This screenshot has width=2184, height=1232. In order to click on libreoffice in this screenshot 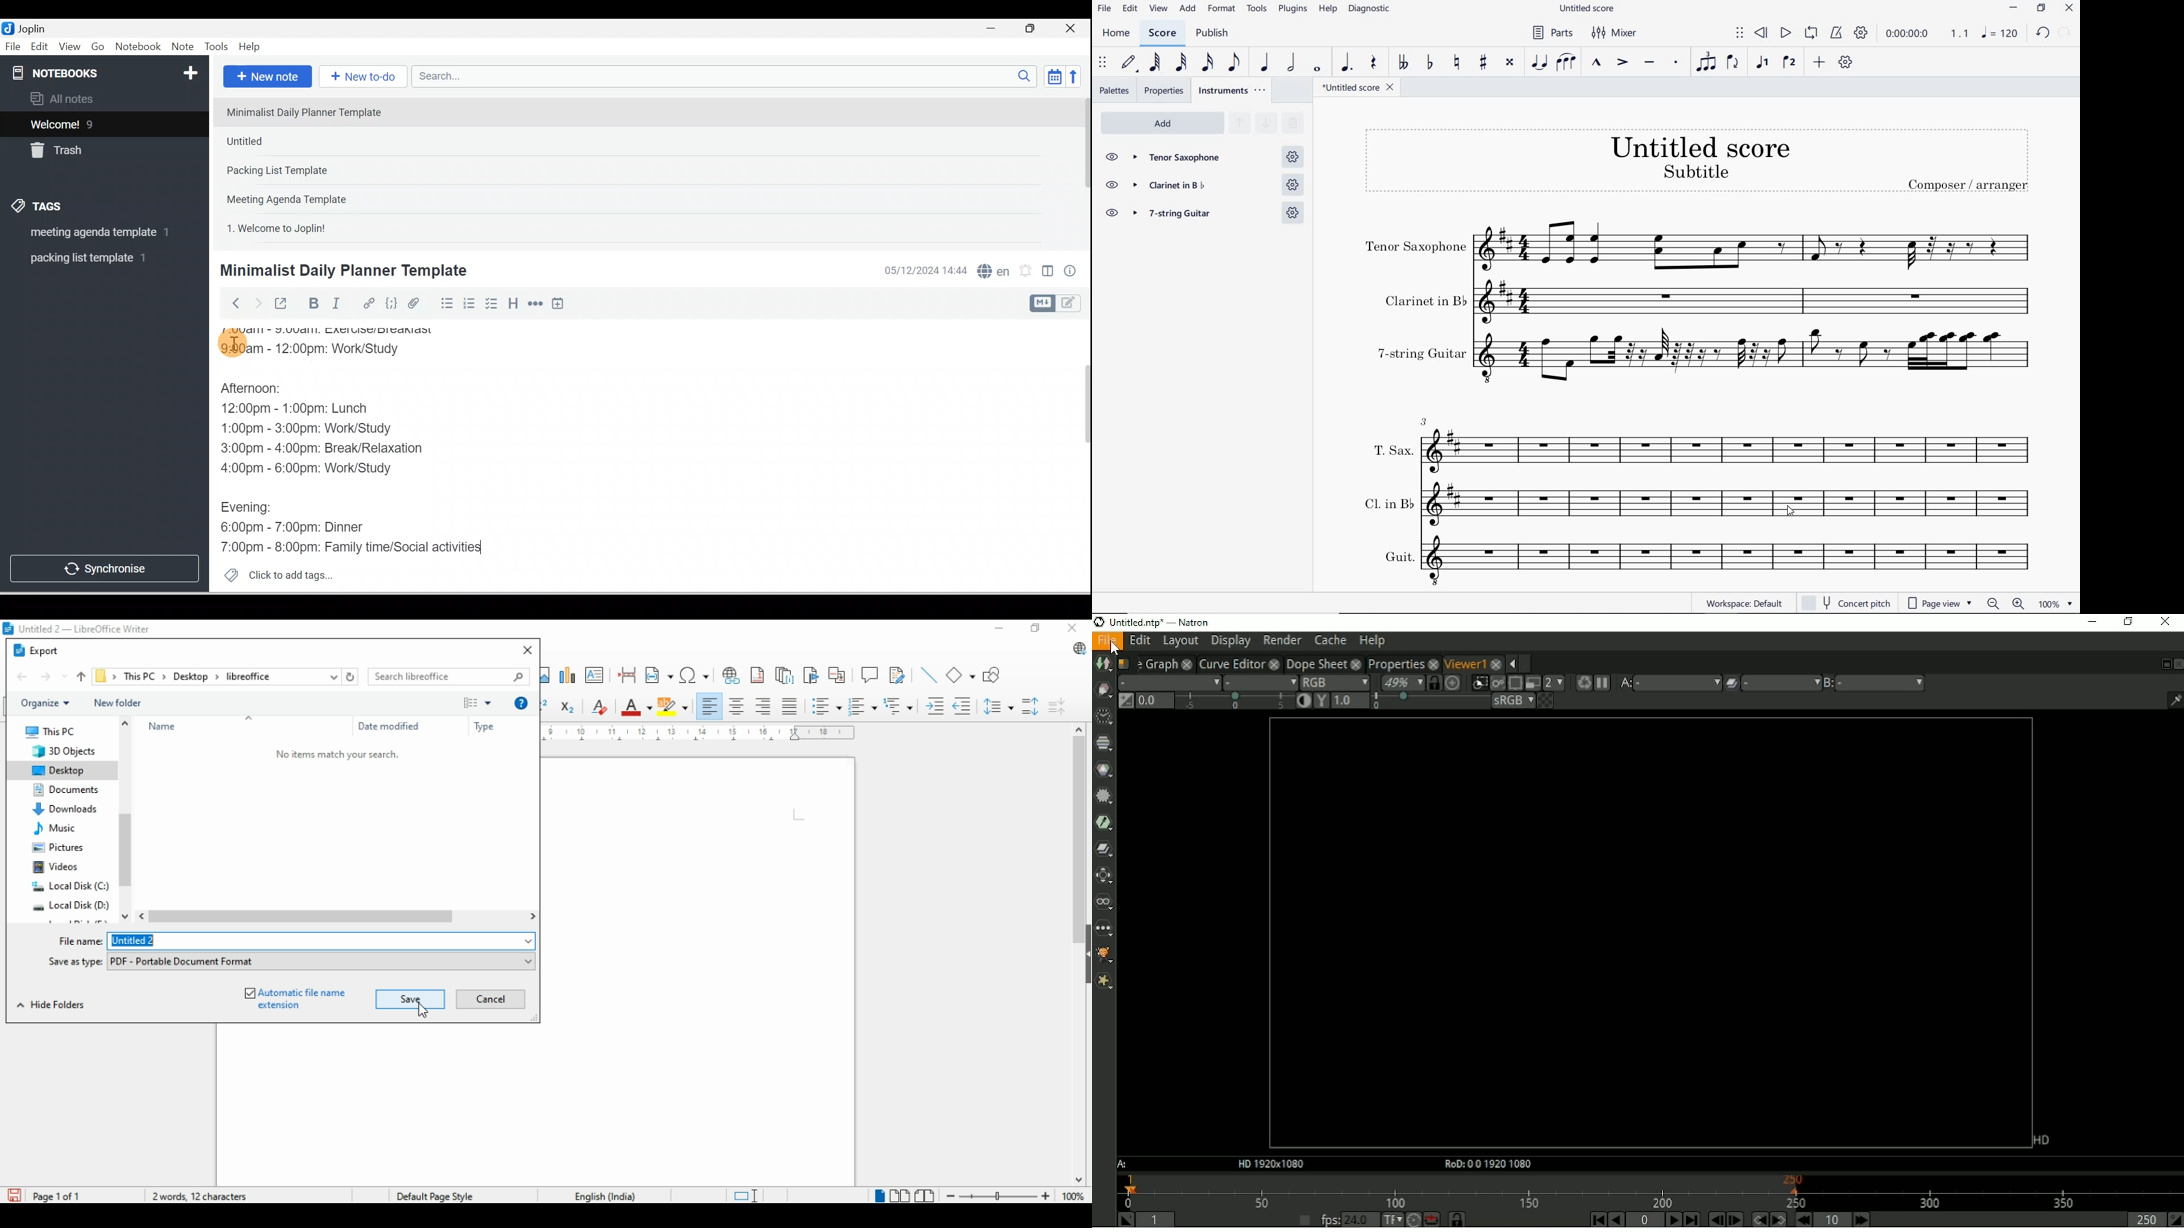, I will do `click(247, 675)`.